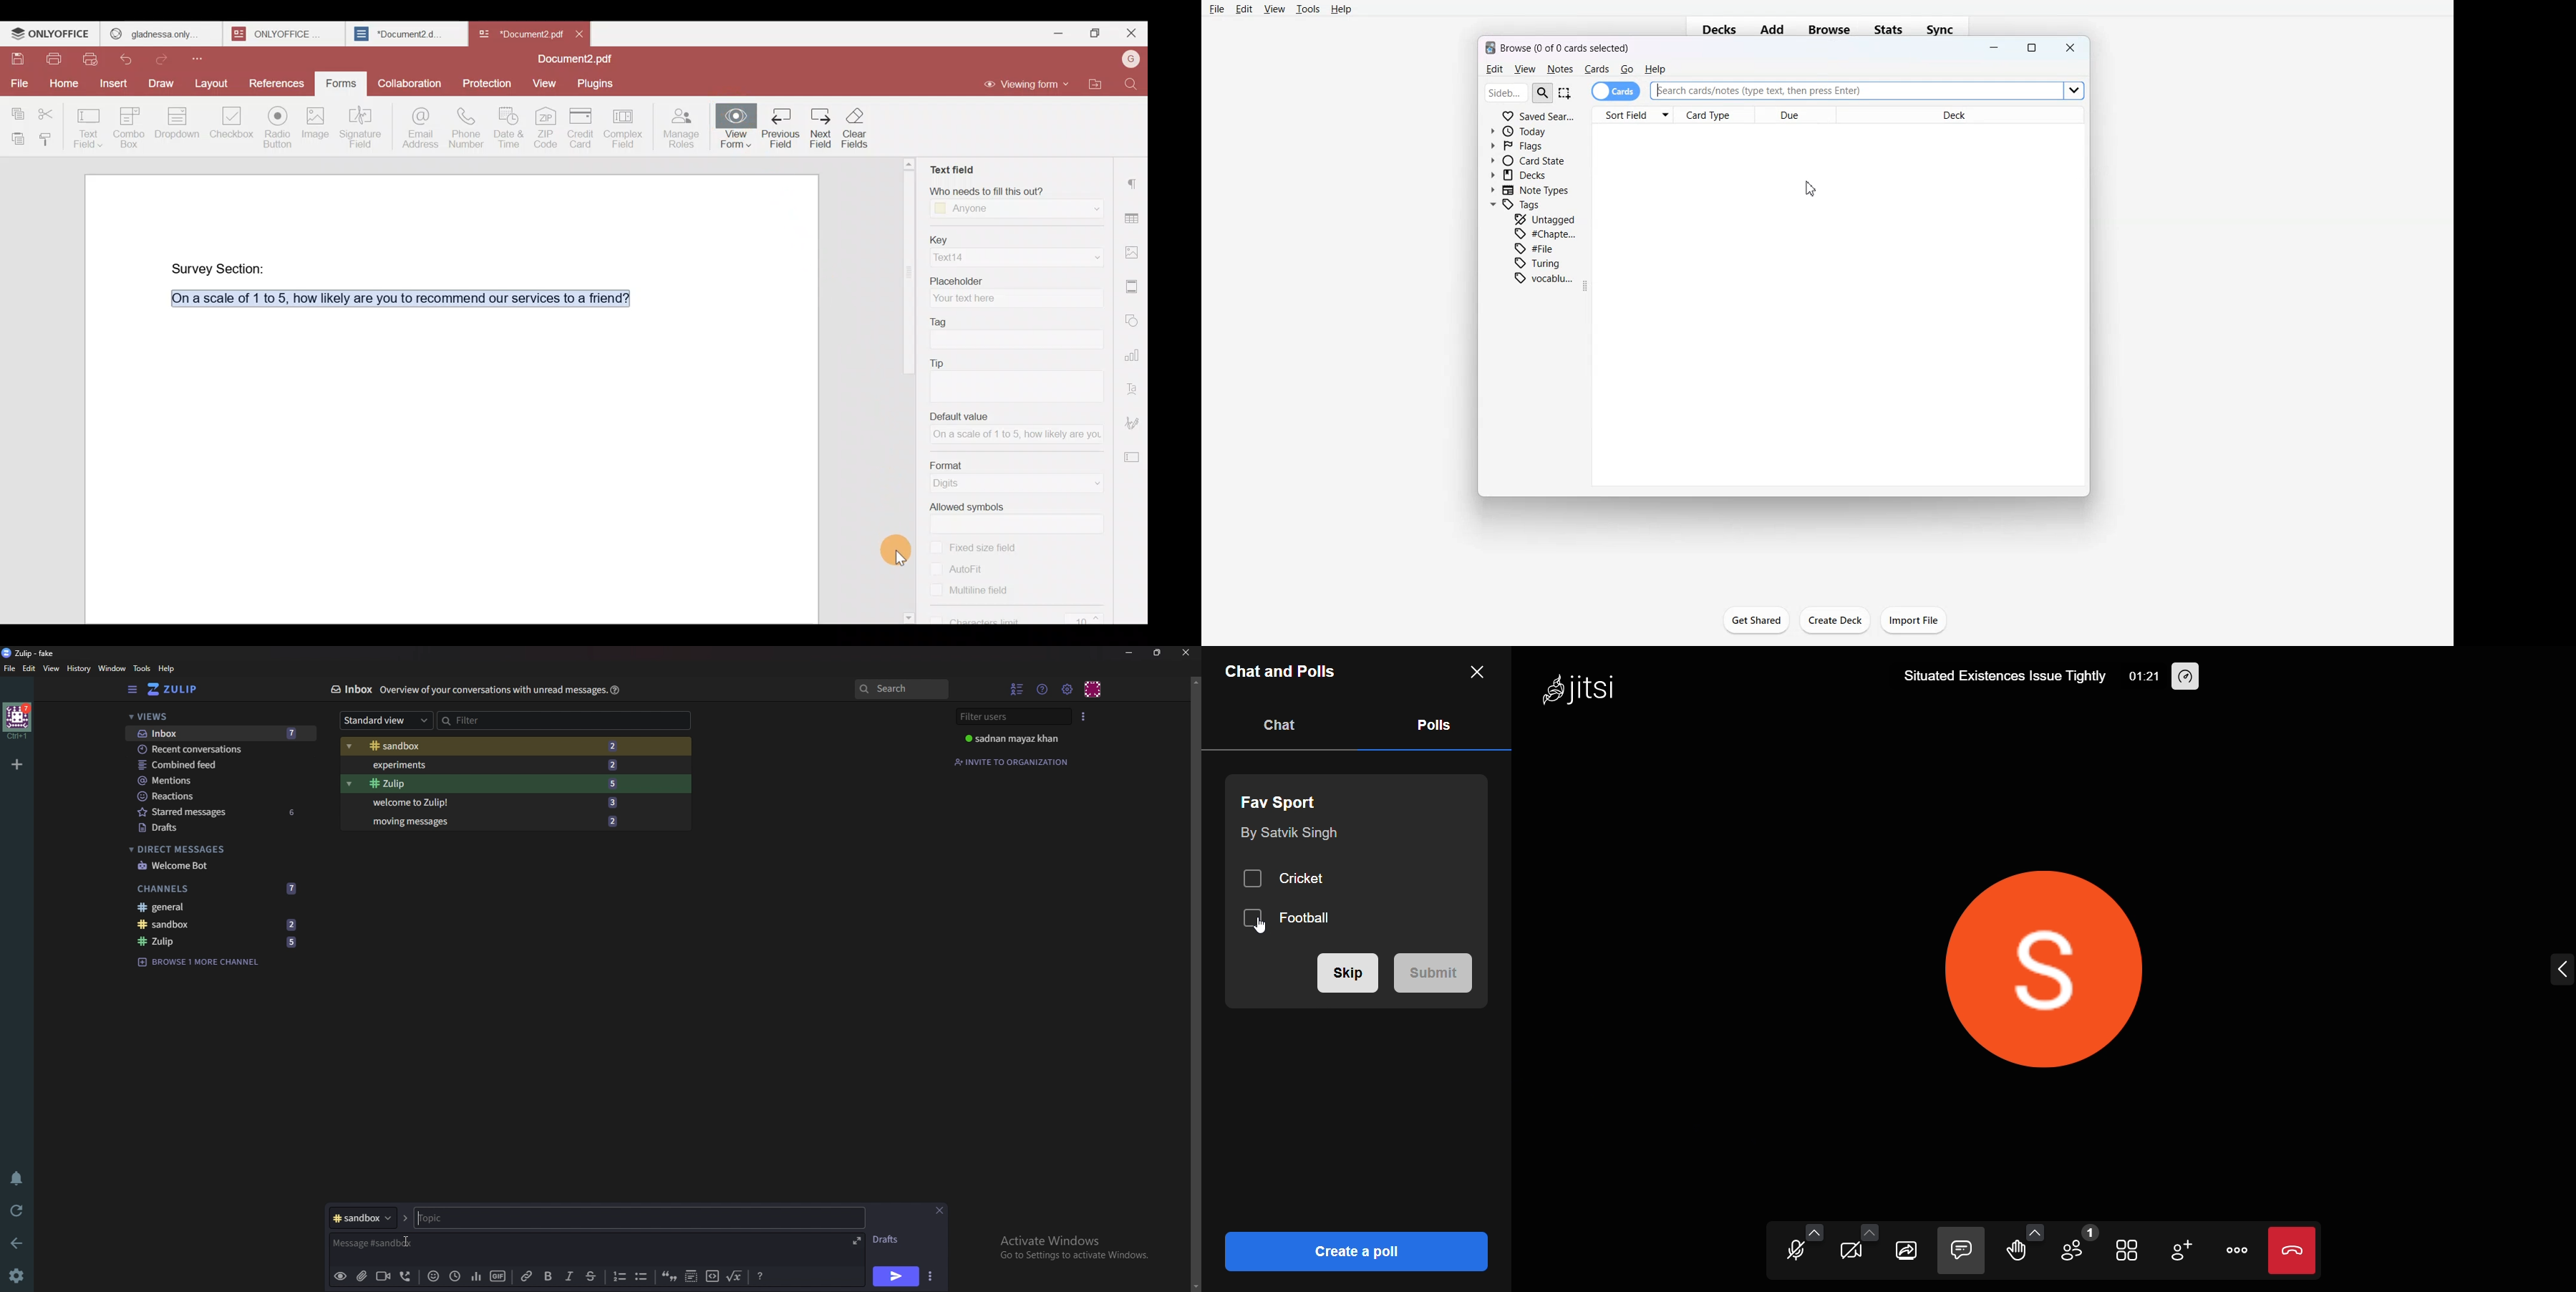  Describe the element at coordinates (1134, 84) in the screenshot. I see `Find` at that location.